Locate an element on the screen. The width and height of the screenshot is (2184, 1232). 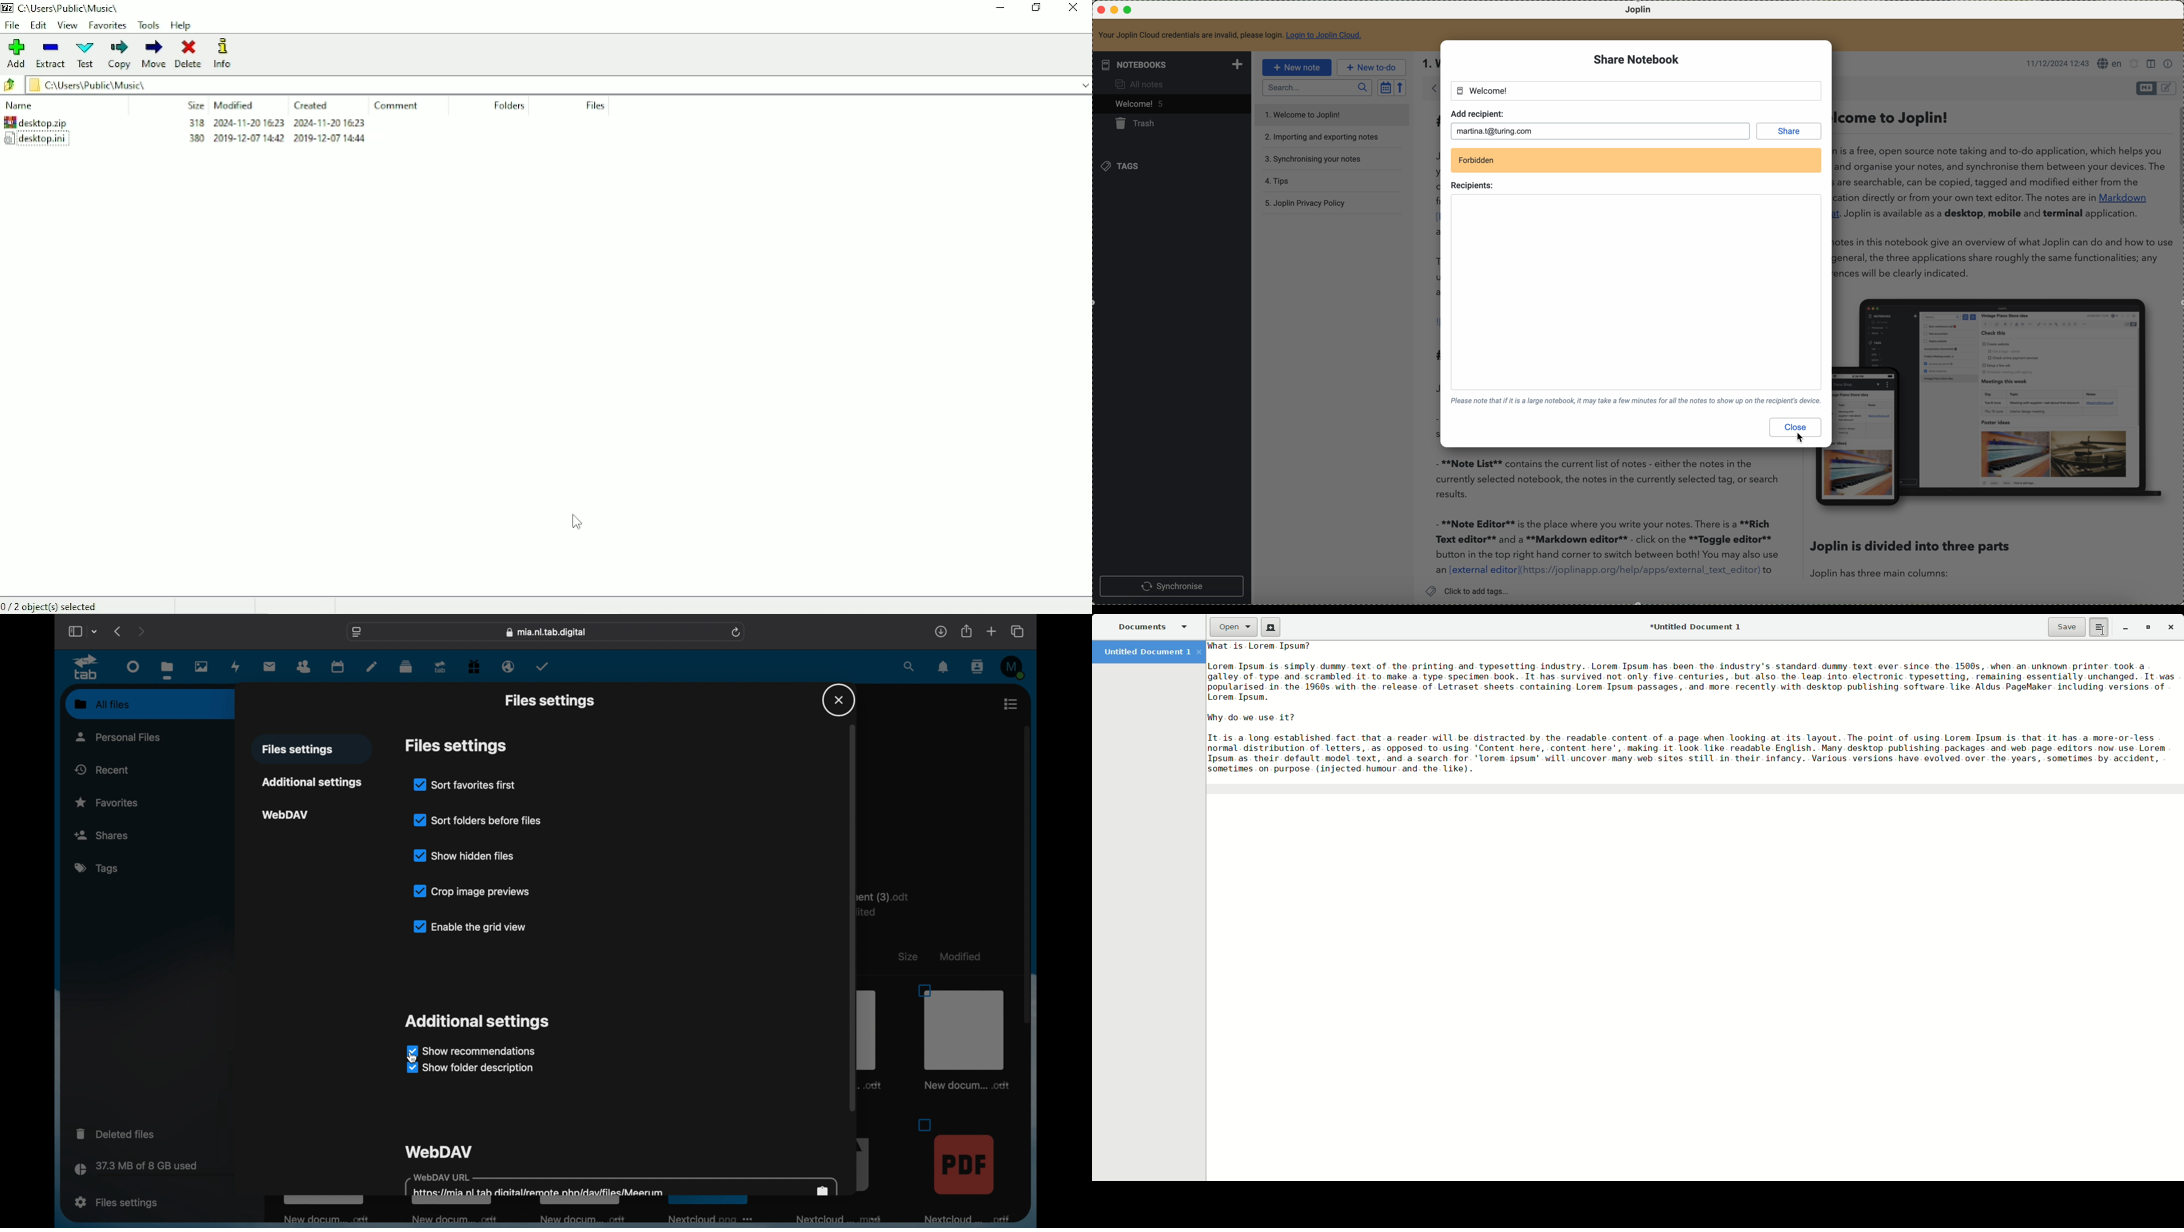
Joplin is located at coordinates (1639, 10).